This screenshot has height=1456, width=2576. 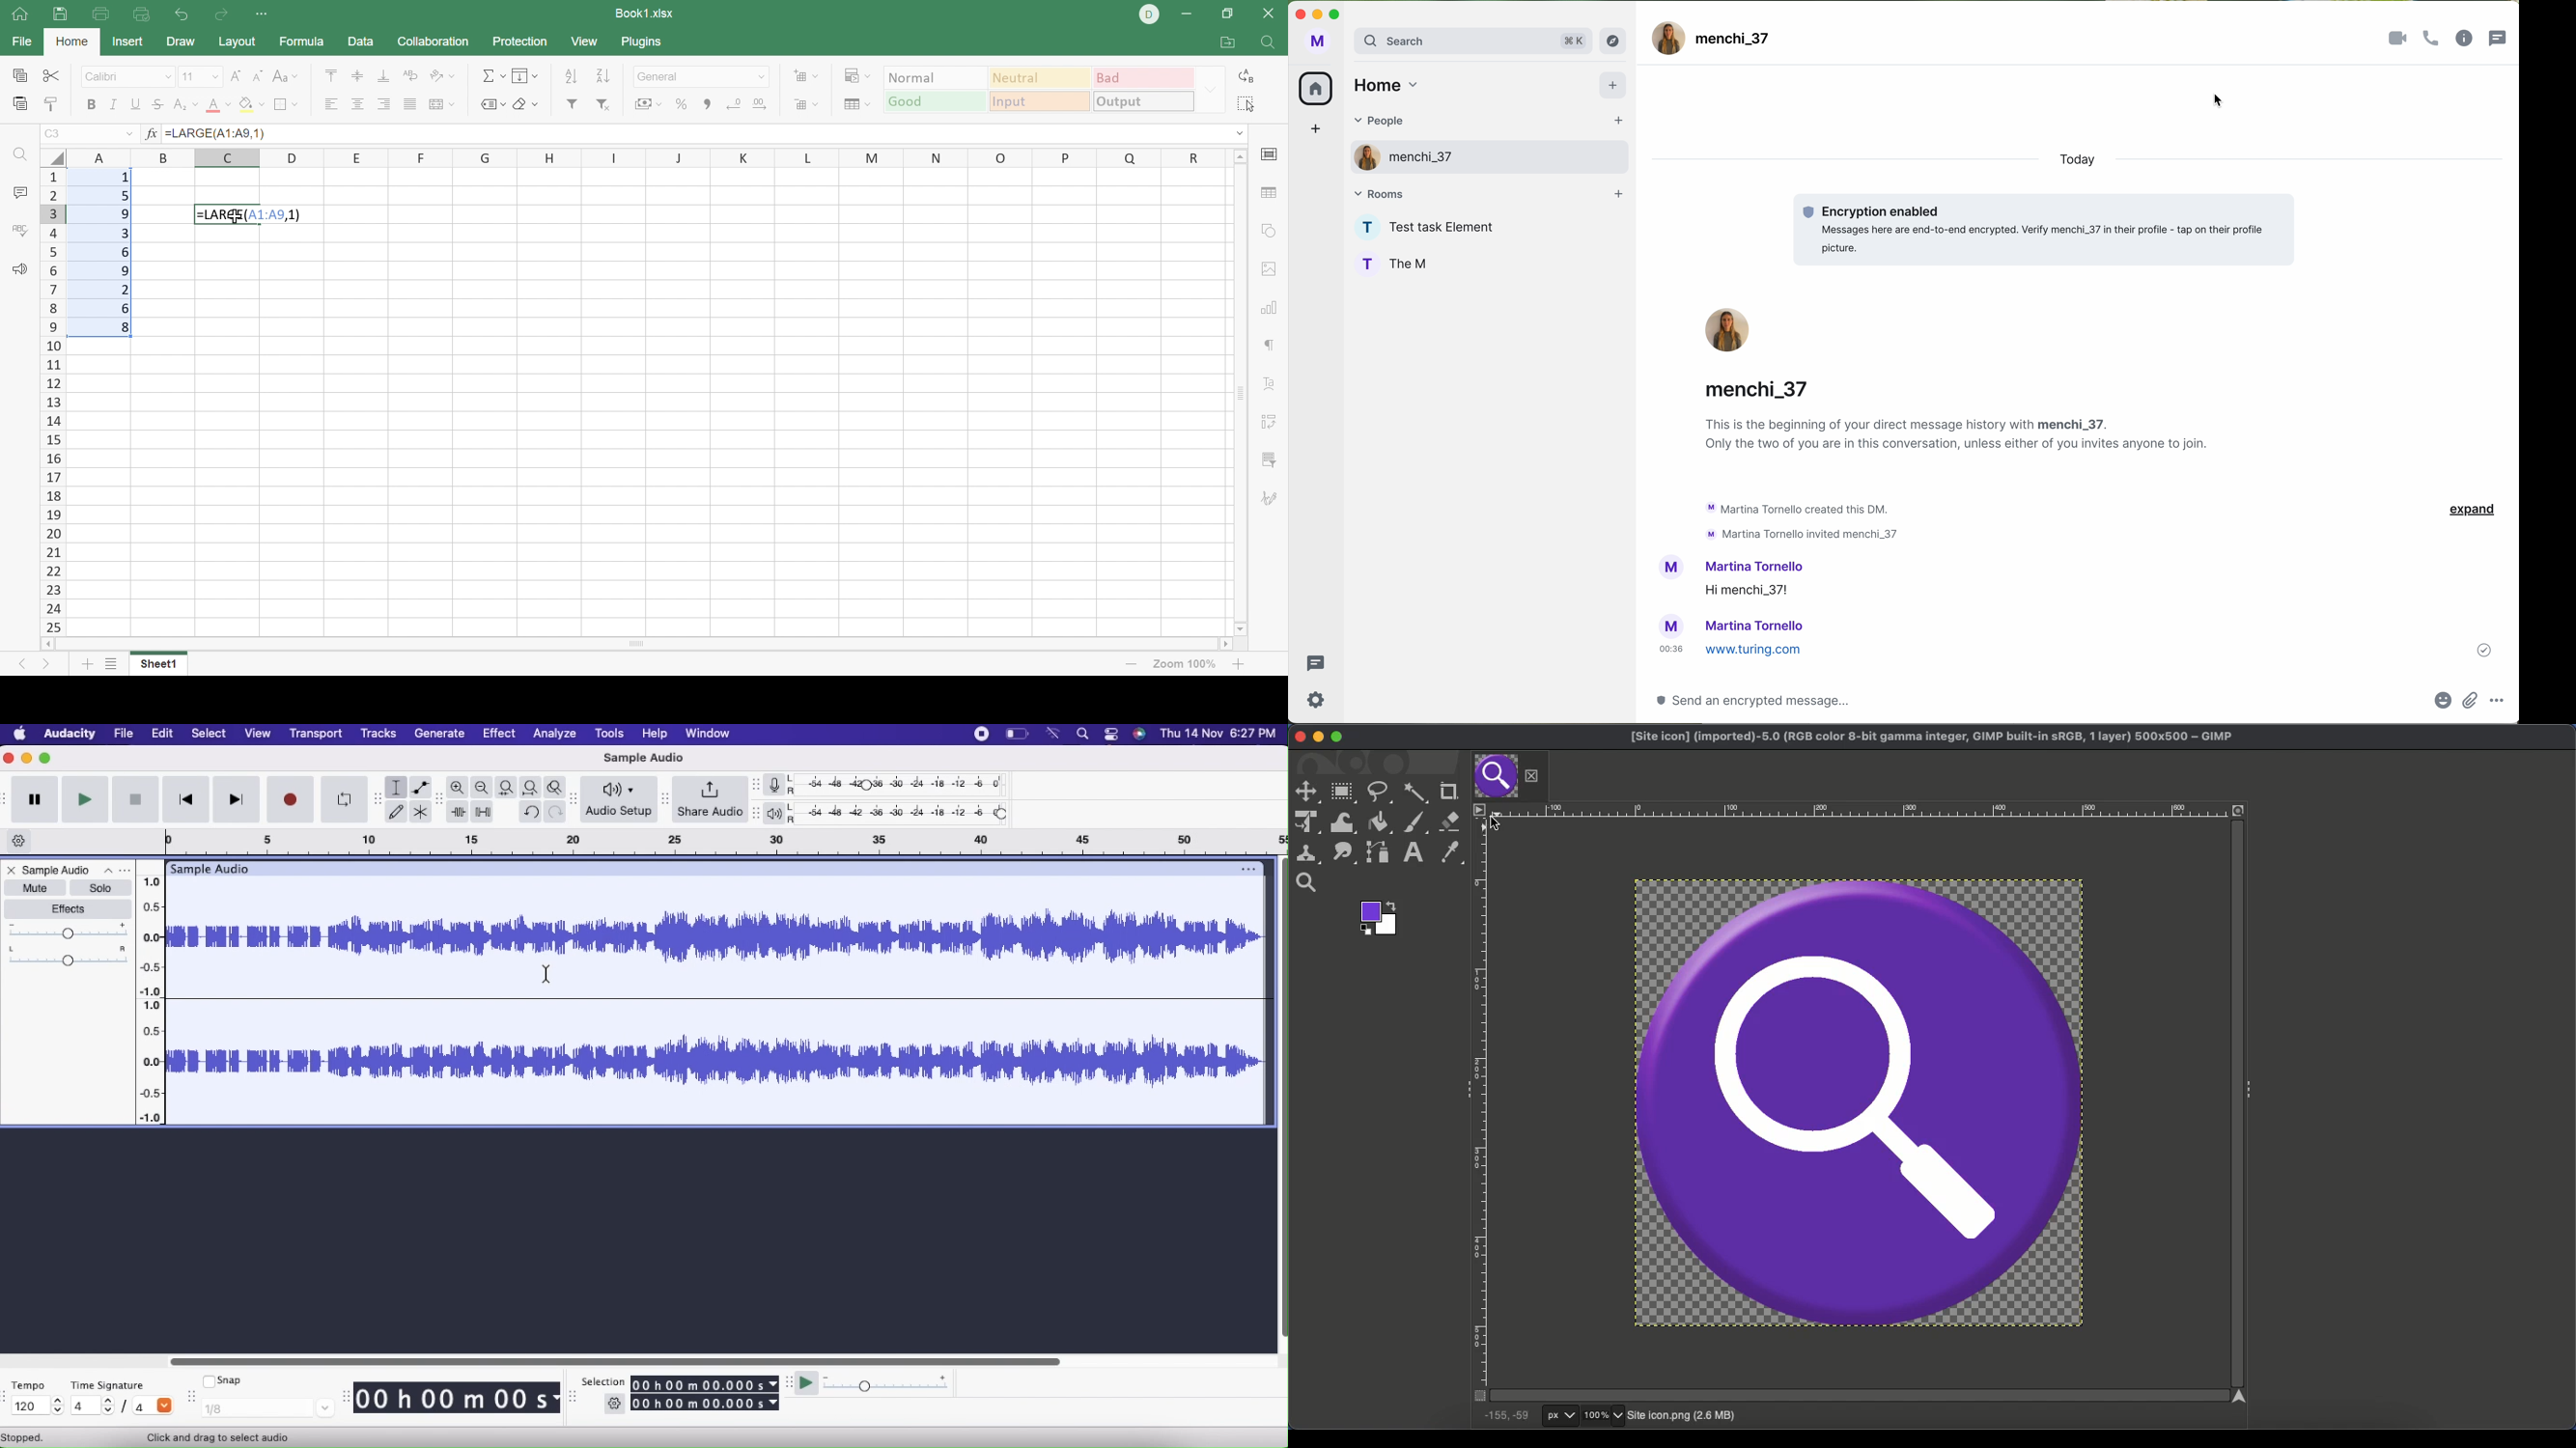 What do you see at coordinates (19, 842) in the screenshot?
I see `Timeline options` at bounding box center [19, 842].